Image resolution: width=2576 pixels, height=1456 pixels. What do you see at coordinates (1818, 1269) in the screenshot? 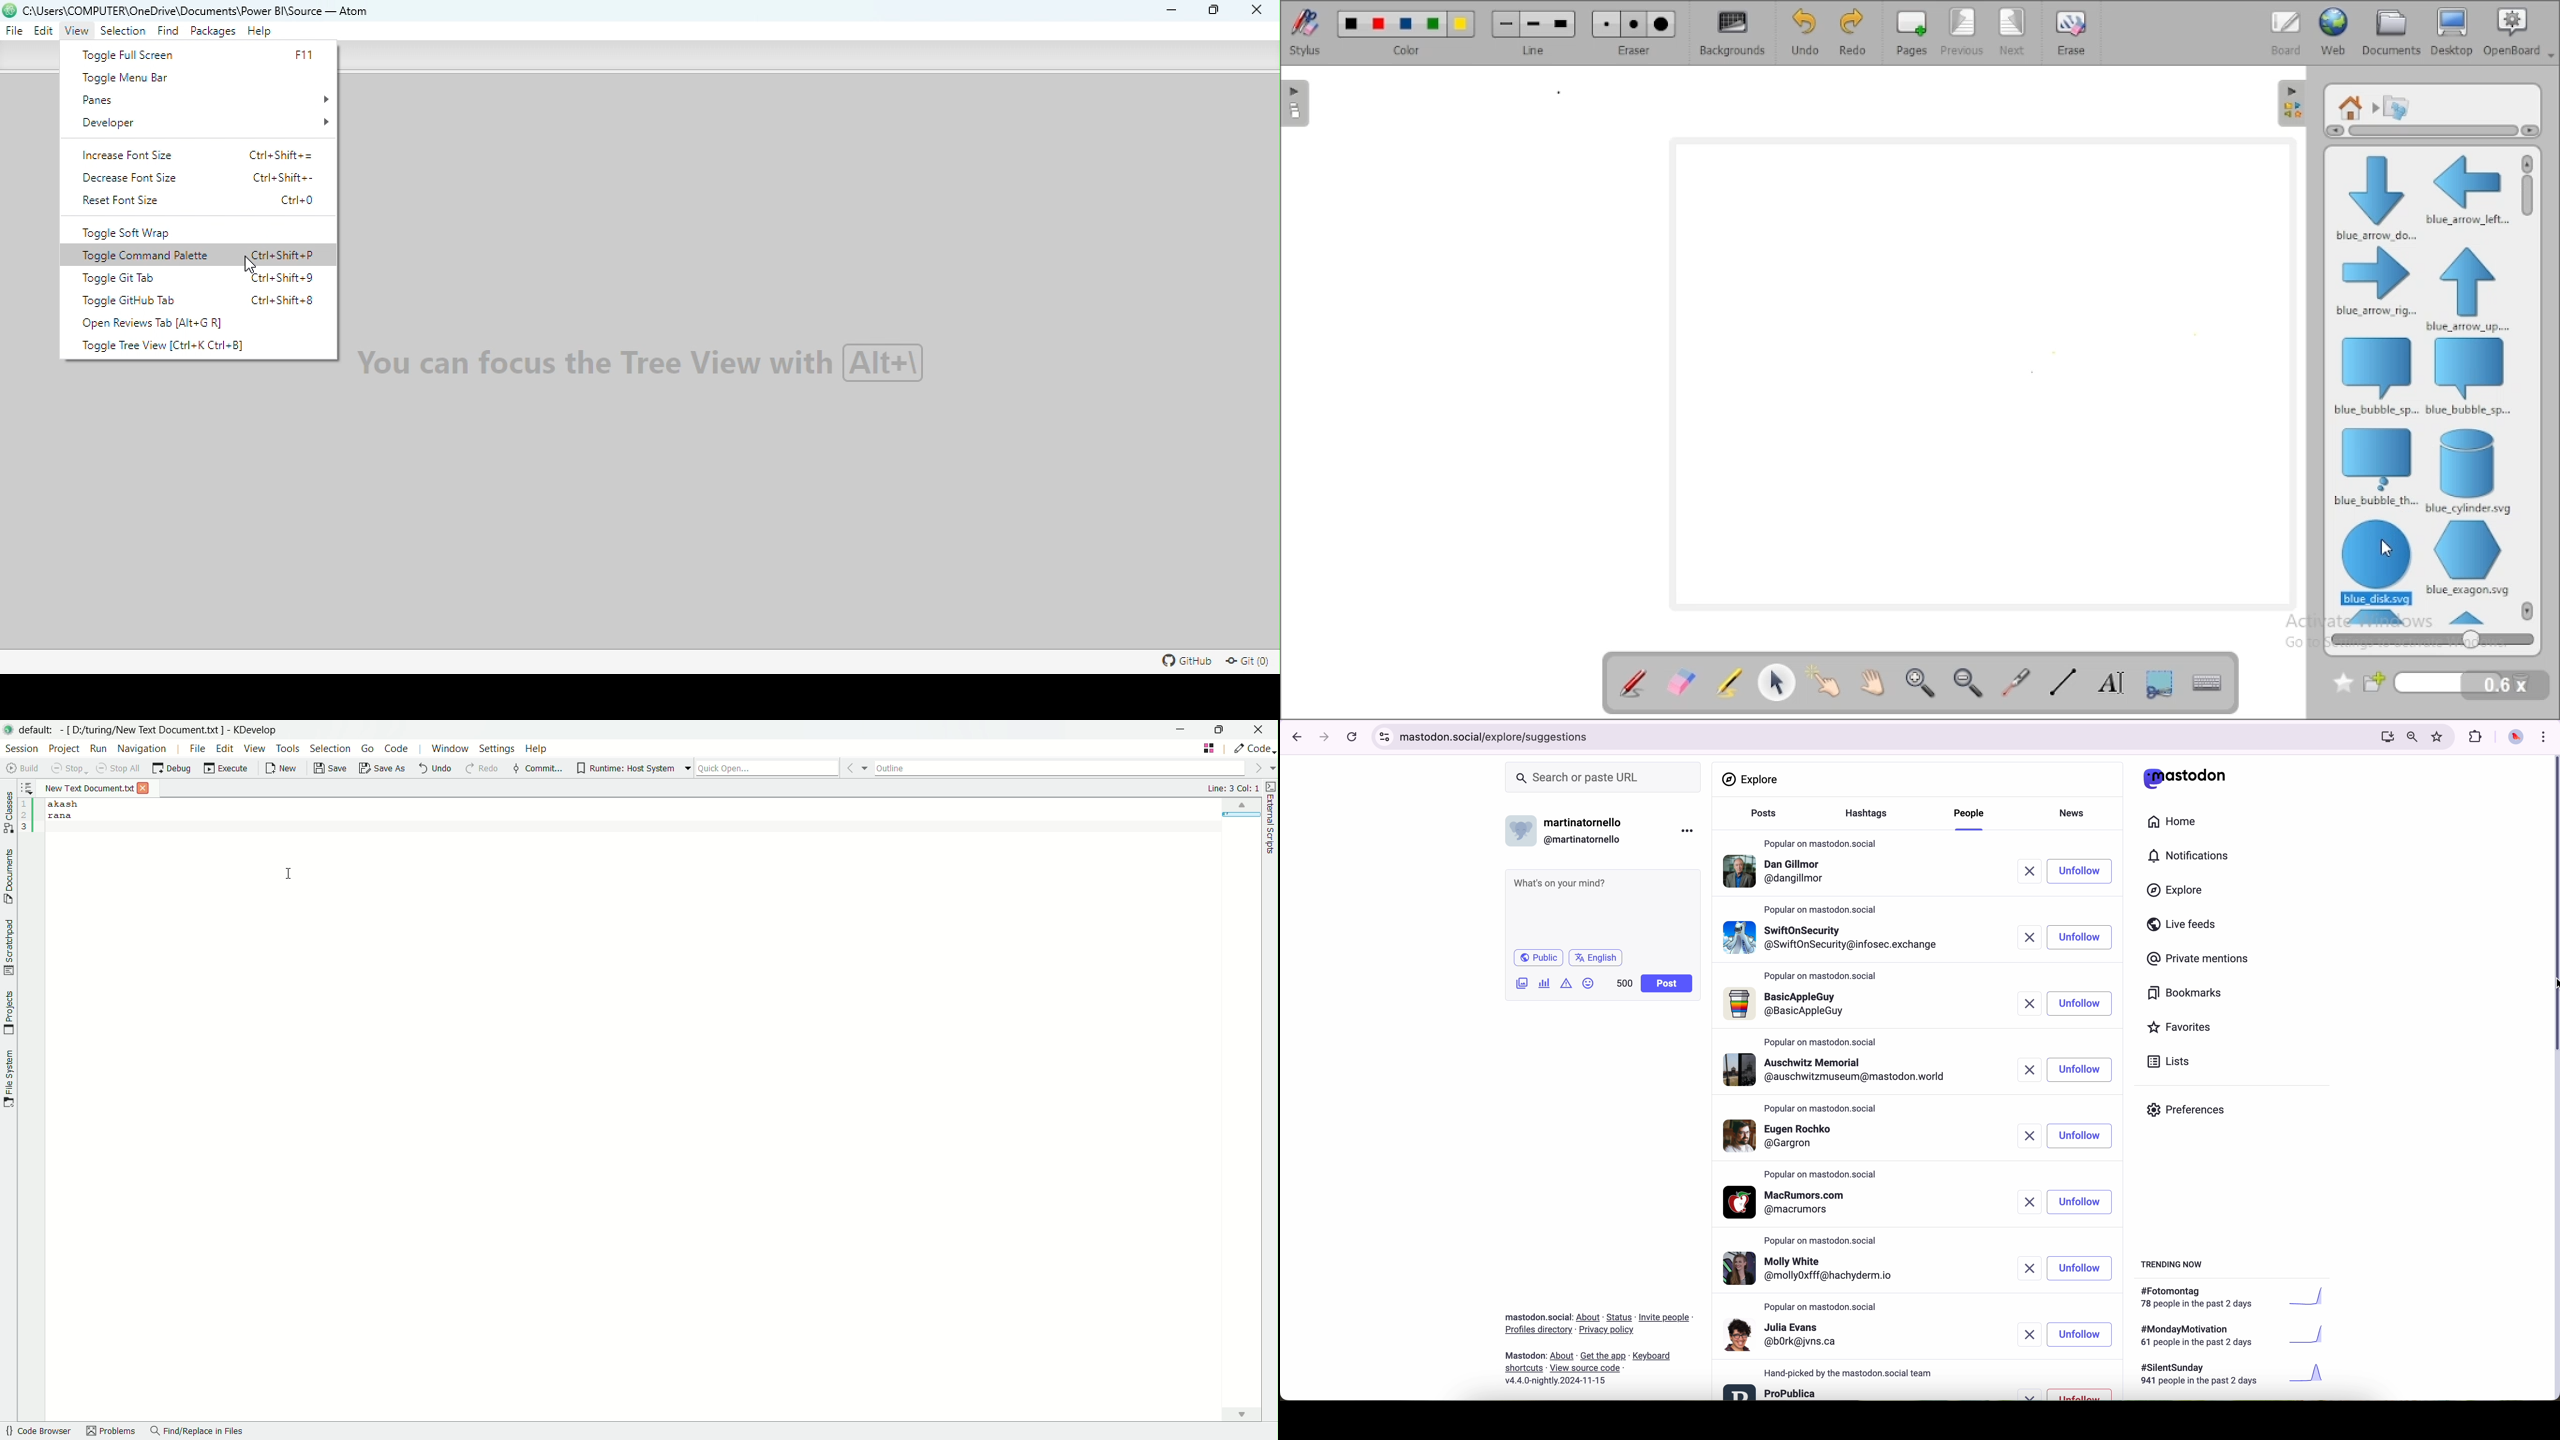
I see `profile` at bounding box center [1818, 1269].